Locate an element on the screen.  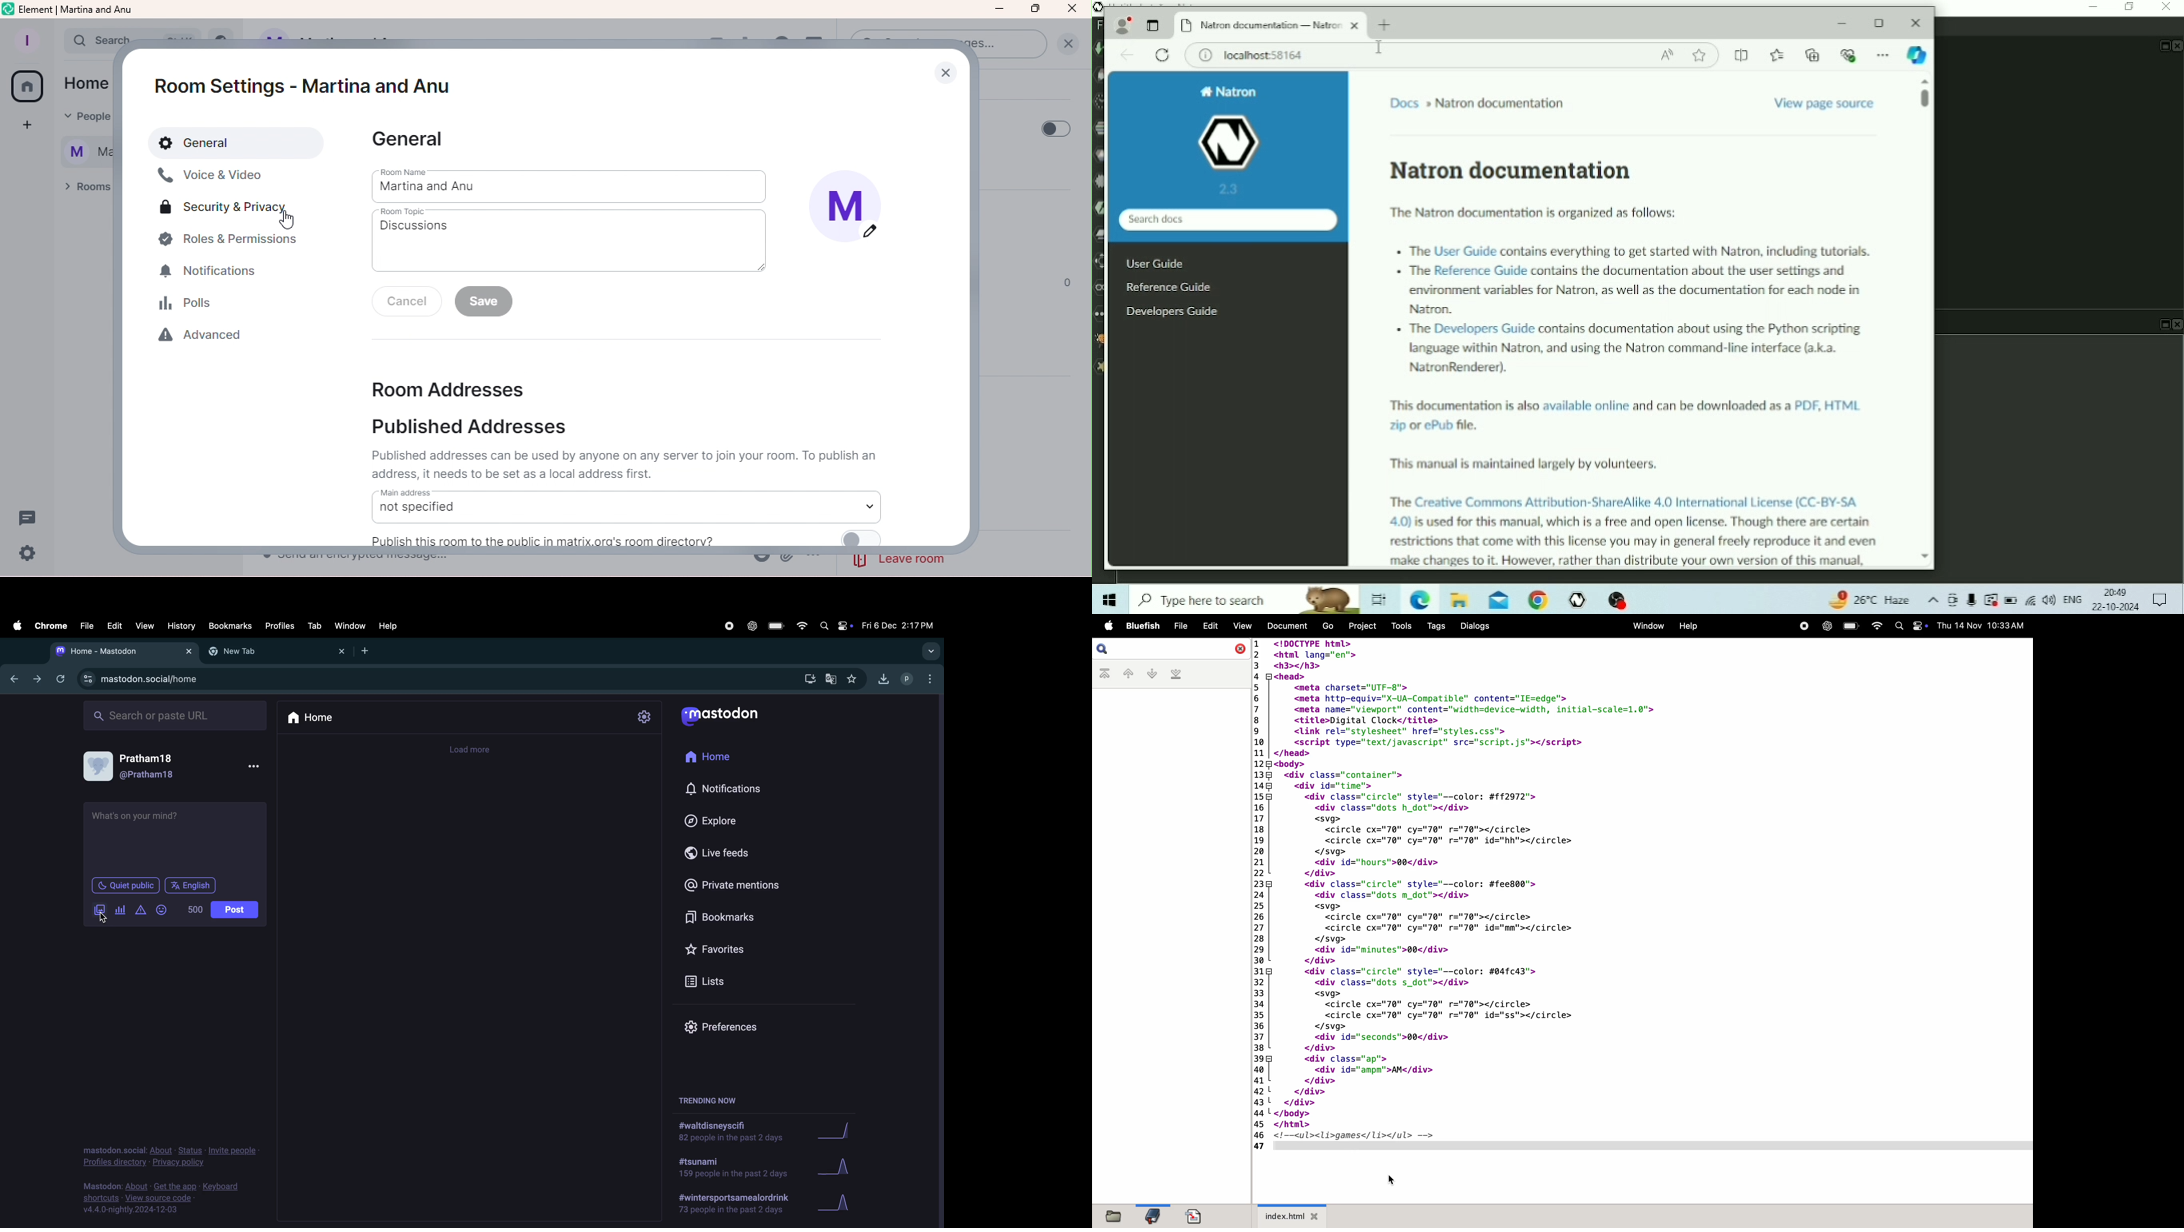
Security and privacy is located at coordinates (241, 209).